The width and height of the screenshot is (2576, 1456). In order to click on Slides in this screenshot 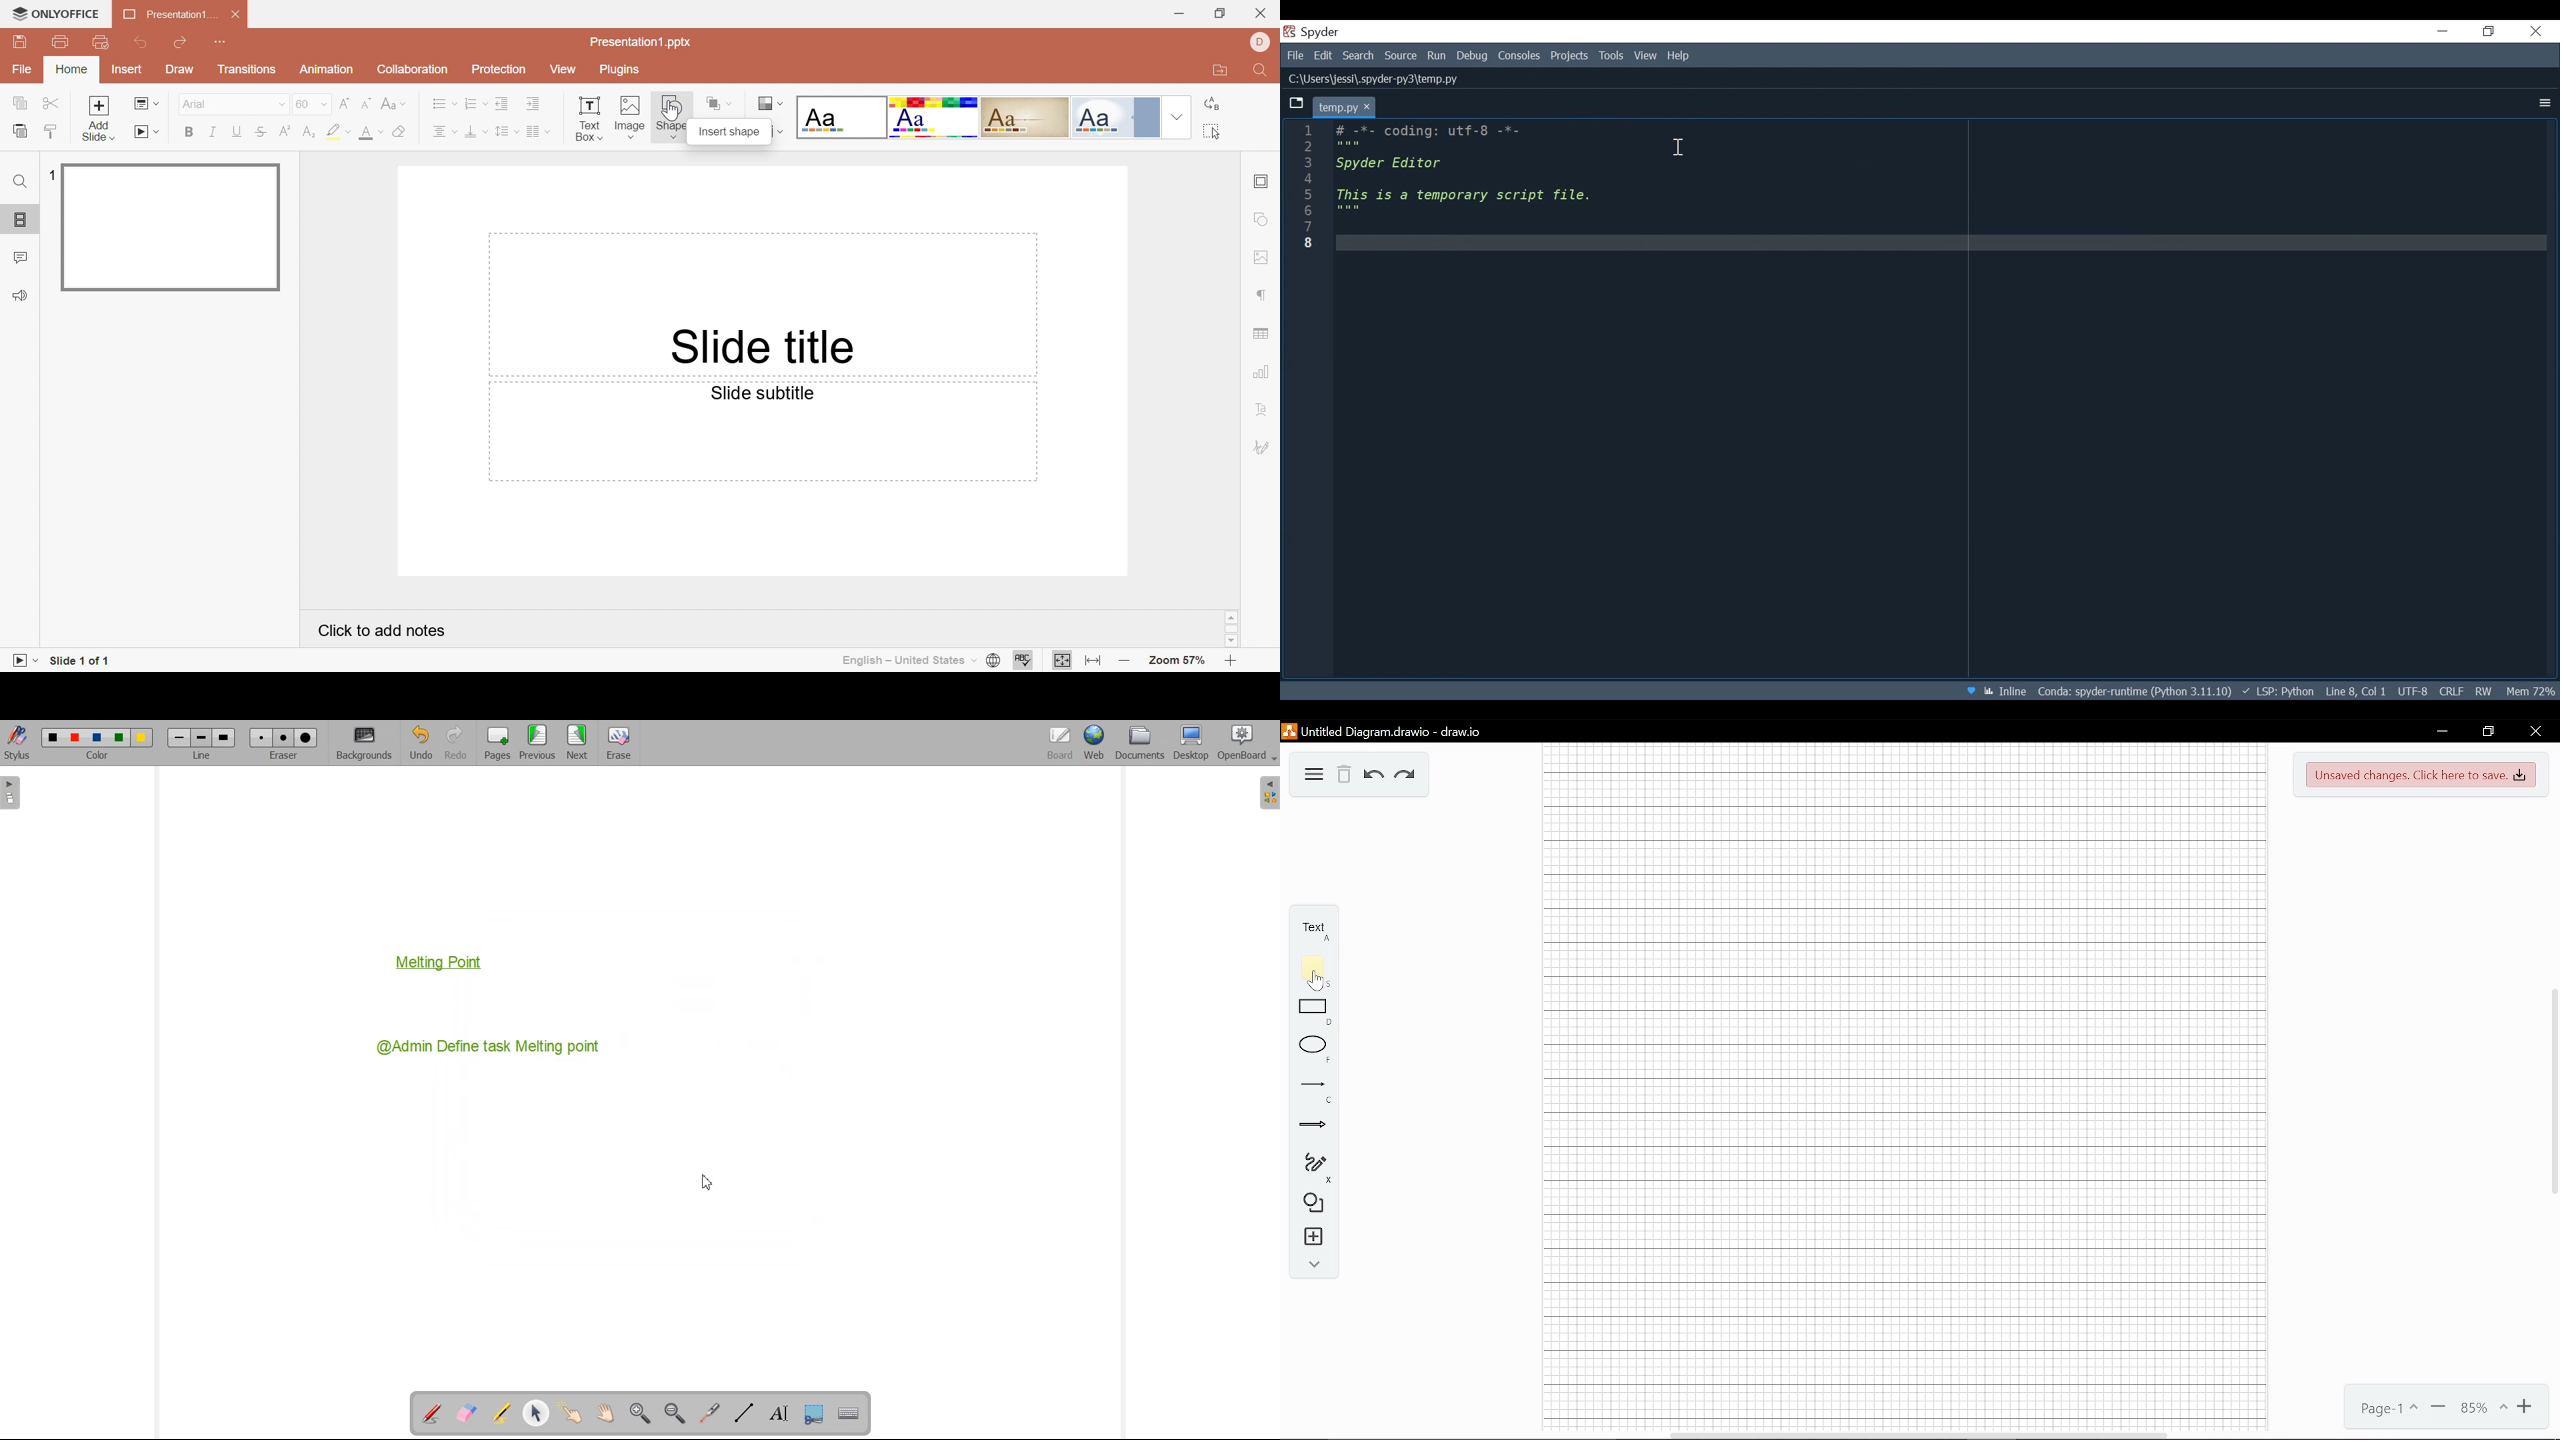, I will do `click(20, 217)`.